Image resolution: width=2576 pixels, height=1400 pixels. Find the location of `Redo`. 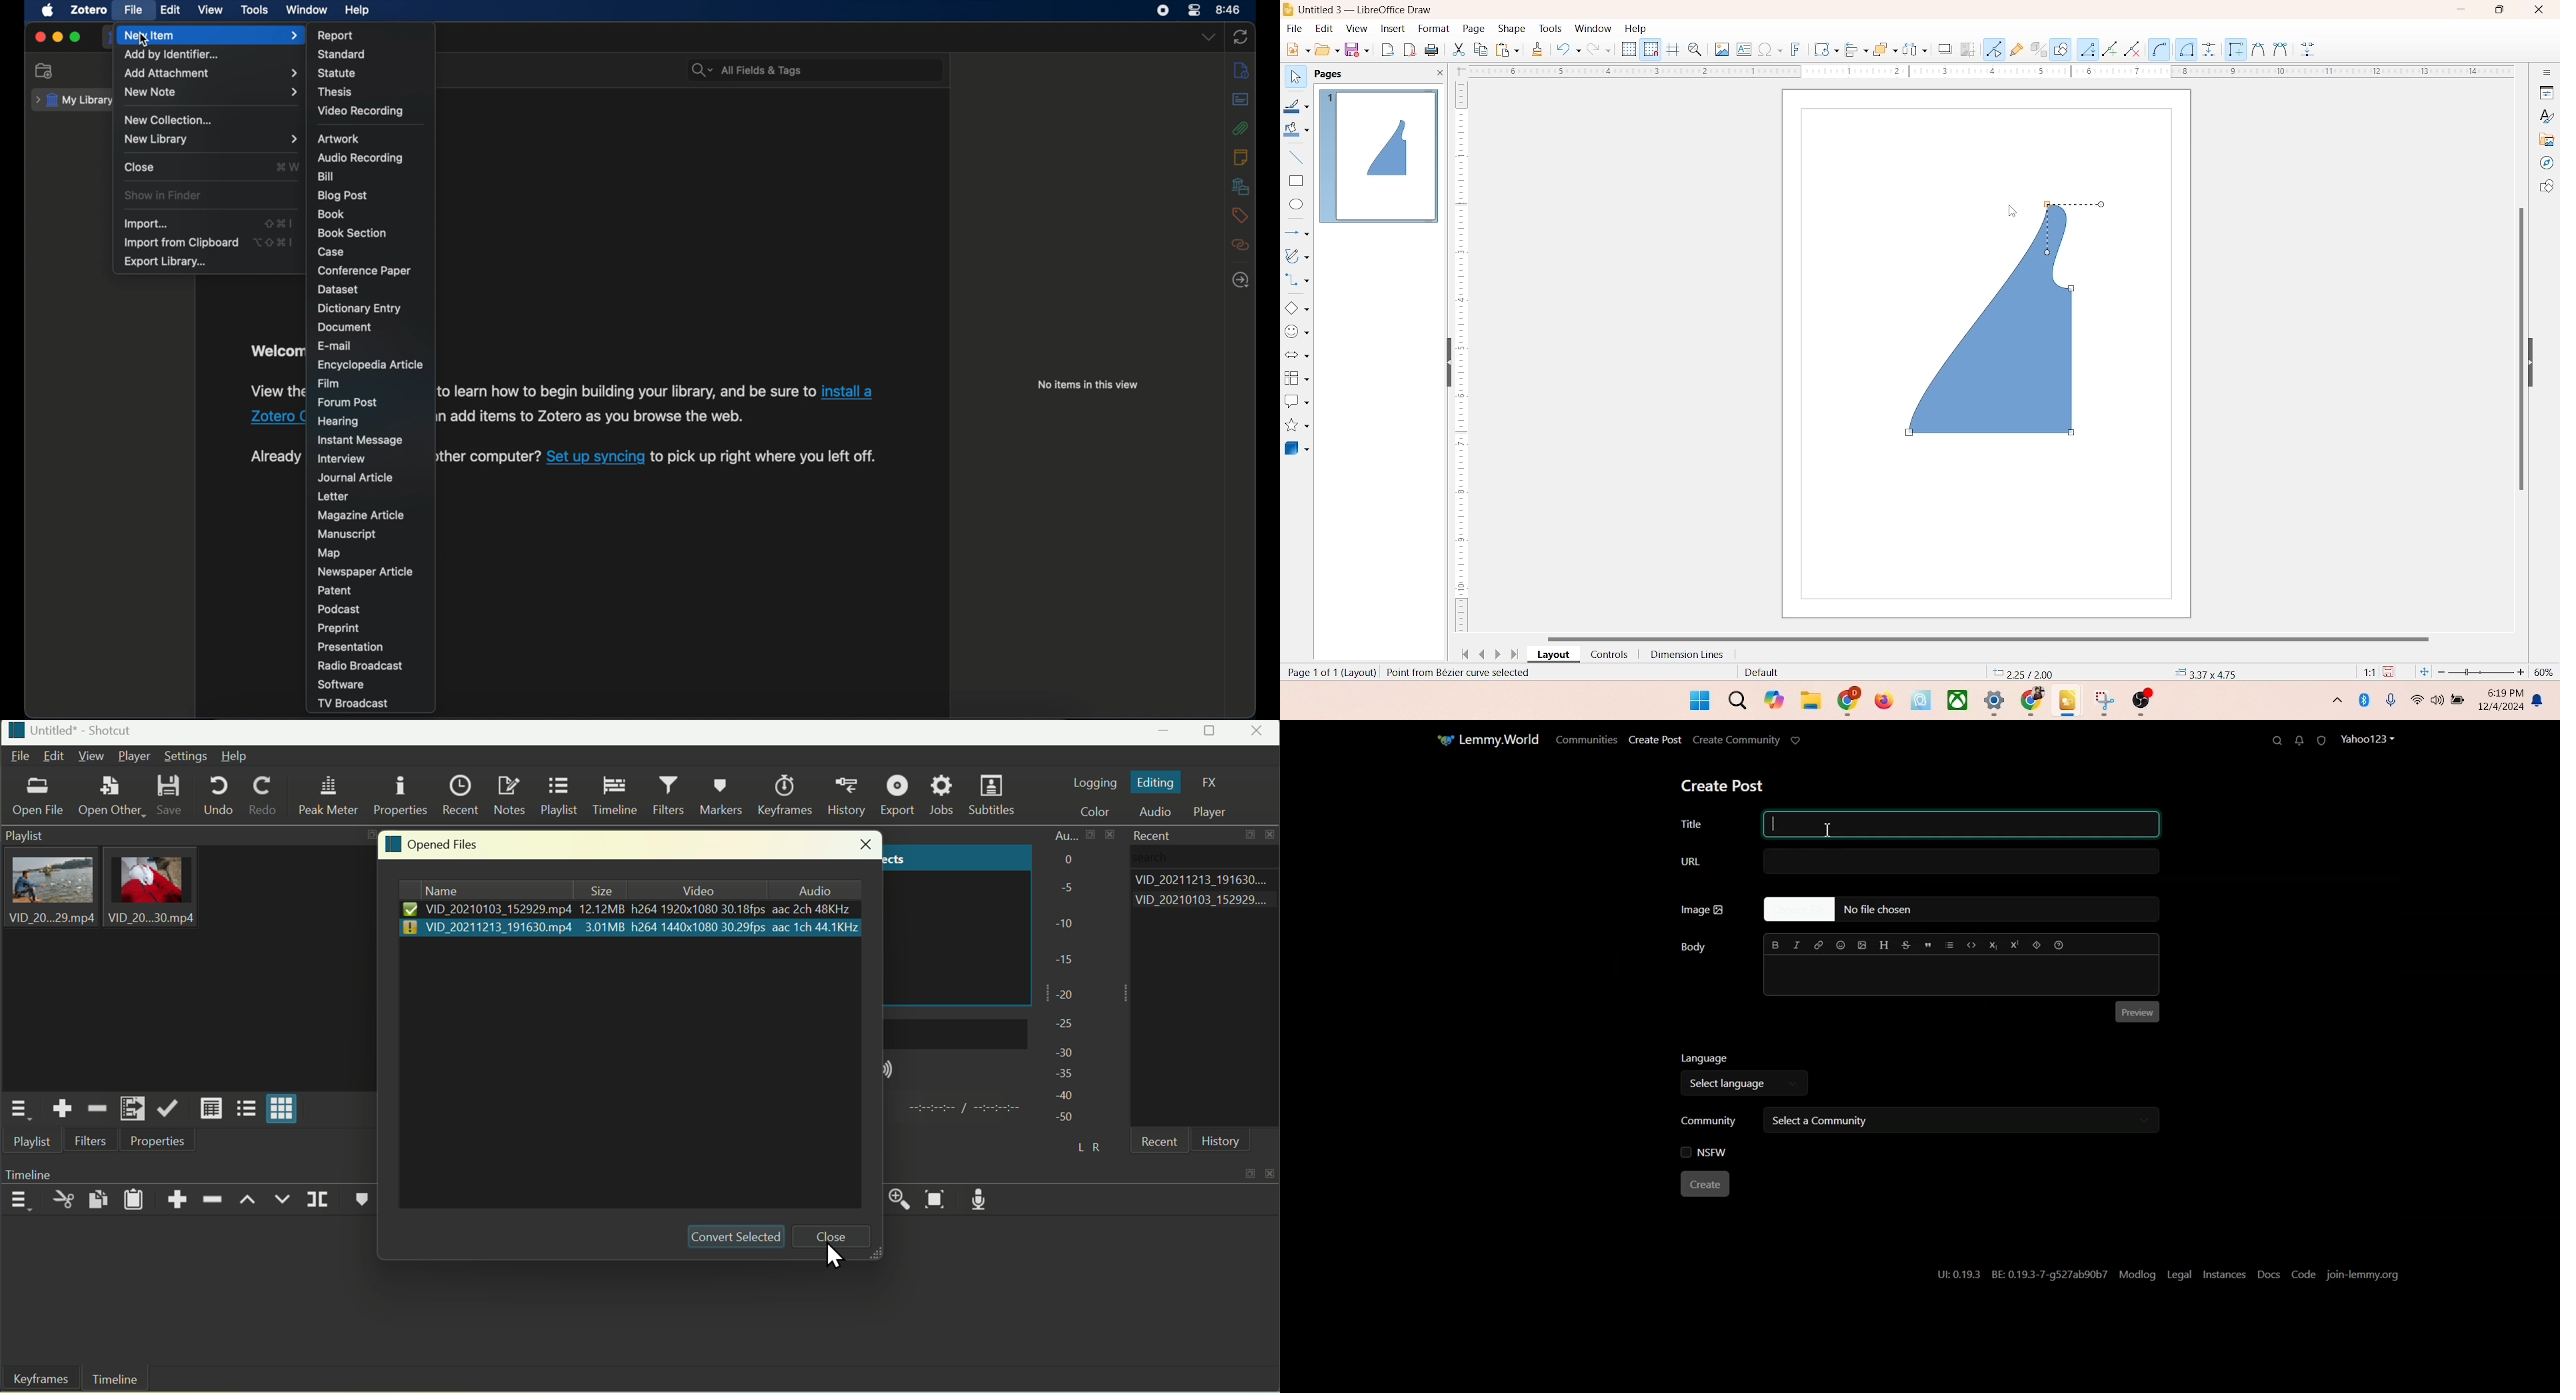

Redo is located at coordinates (263, 797).